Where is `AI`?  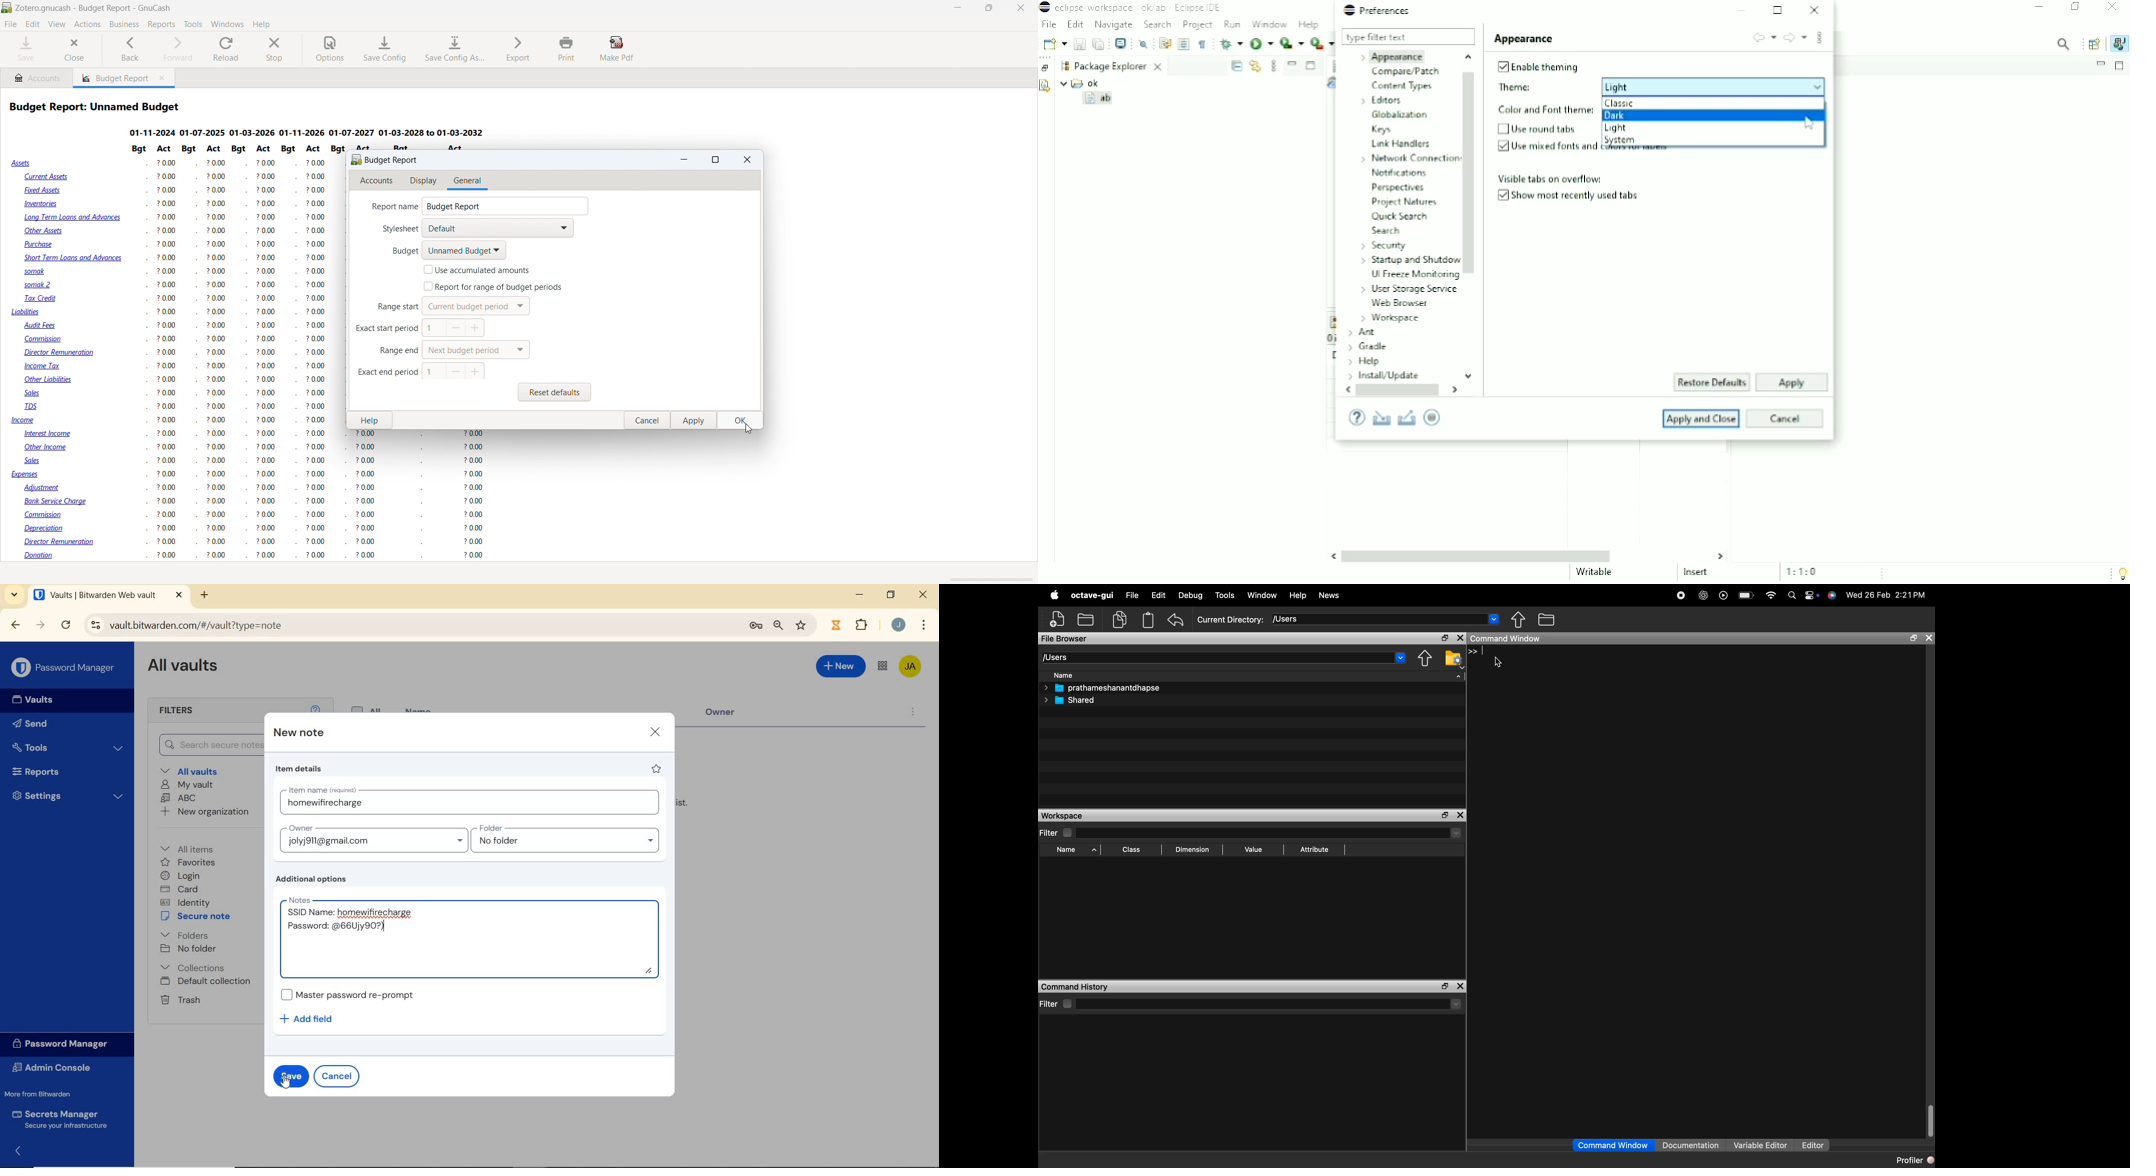 AI is located at coordinates (1706, 595).